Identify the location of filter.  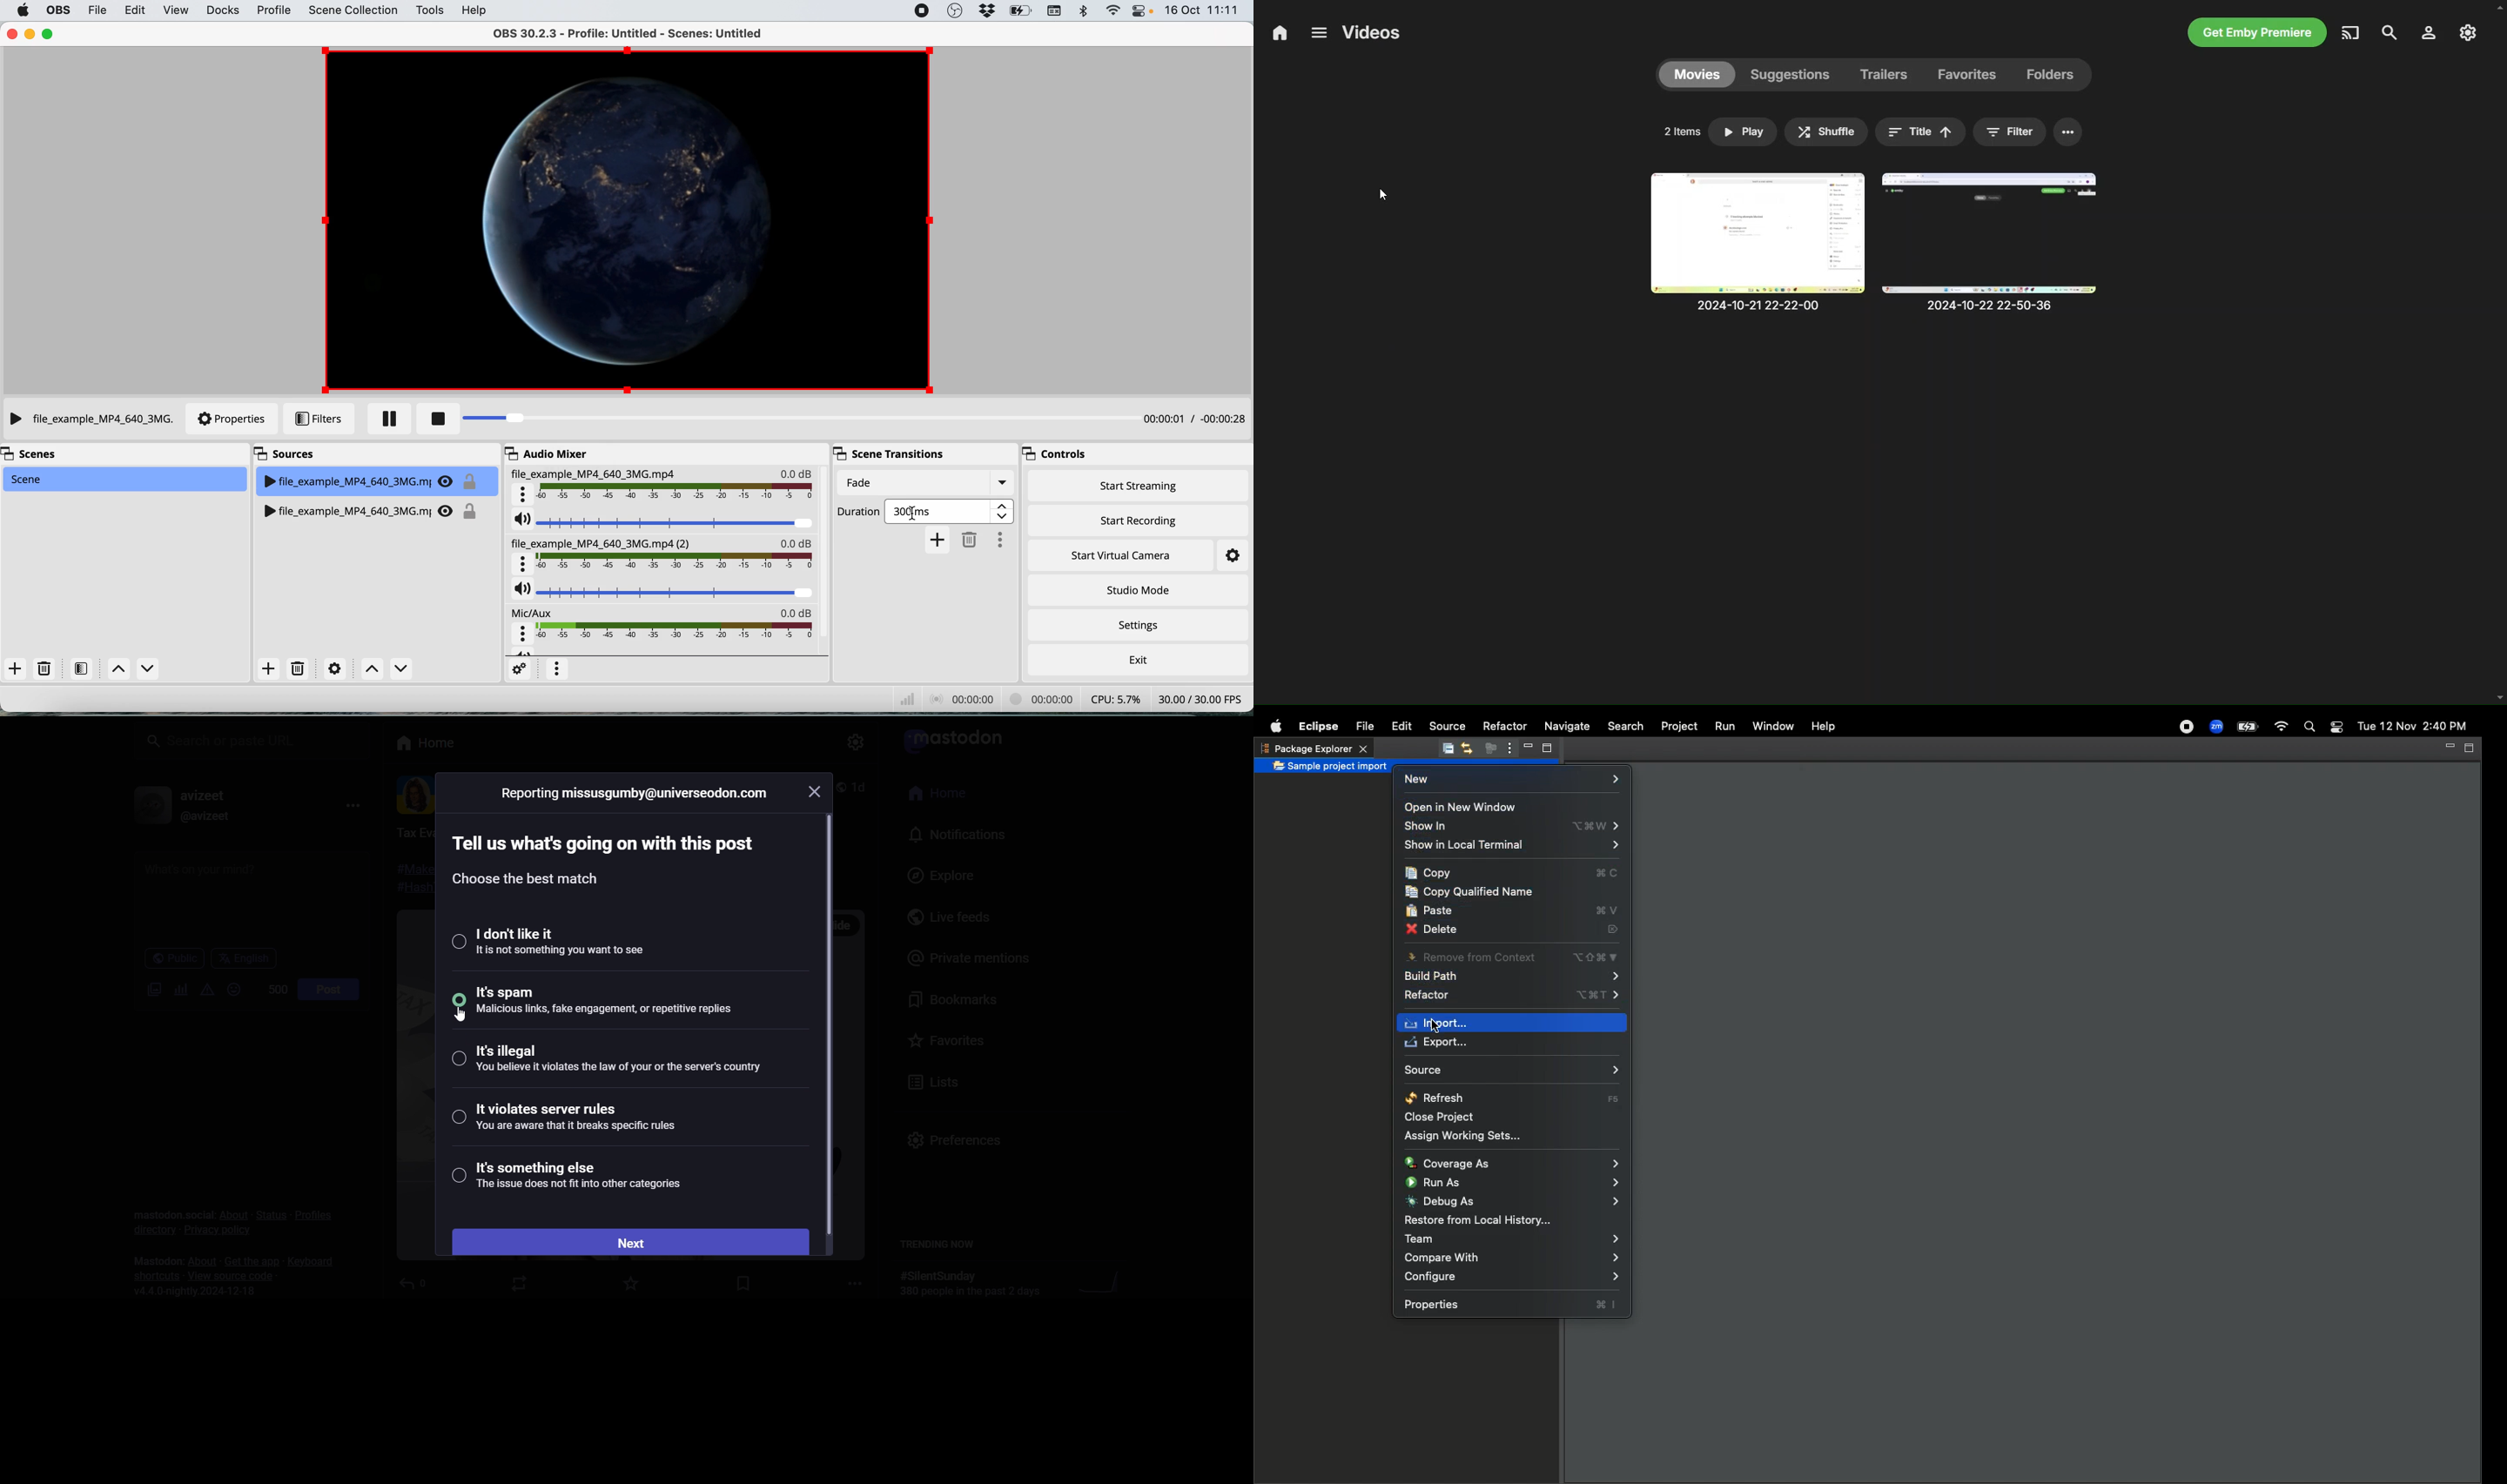
(2009, 131).